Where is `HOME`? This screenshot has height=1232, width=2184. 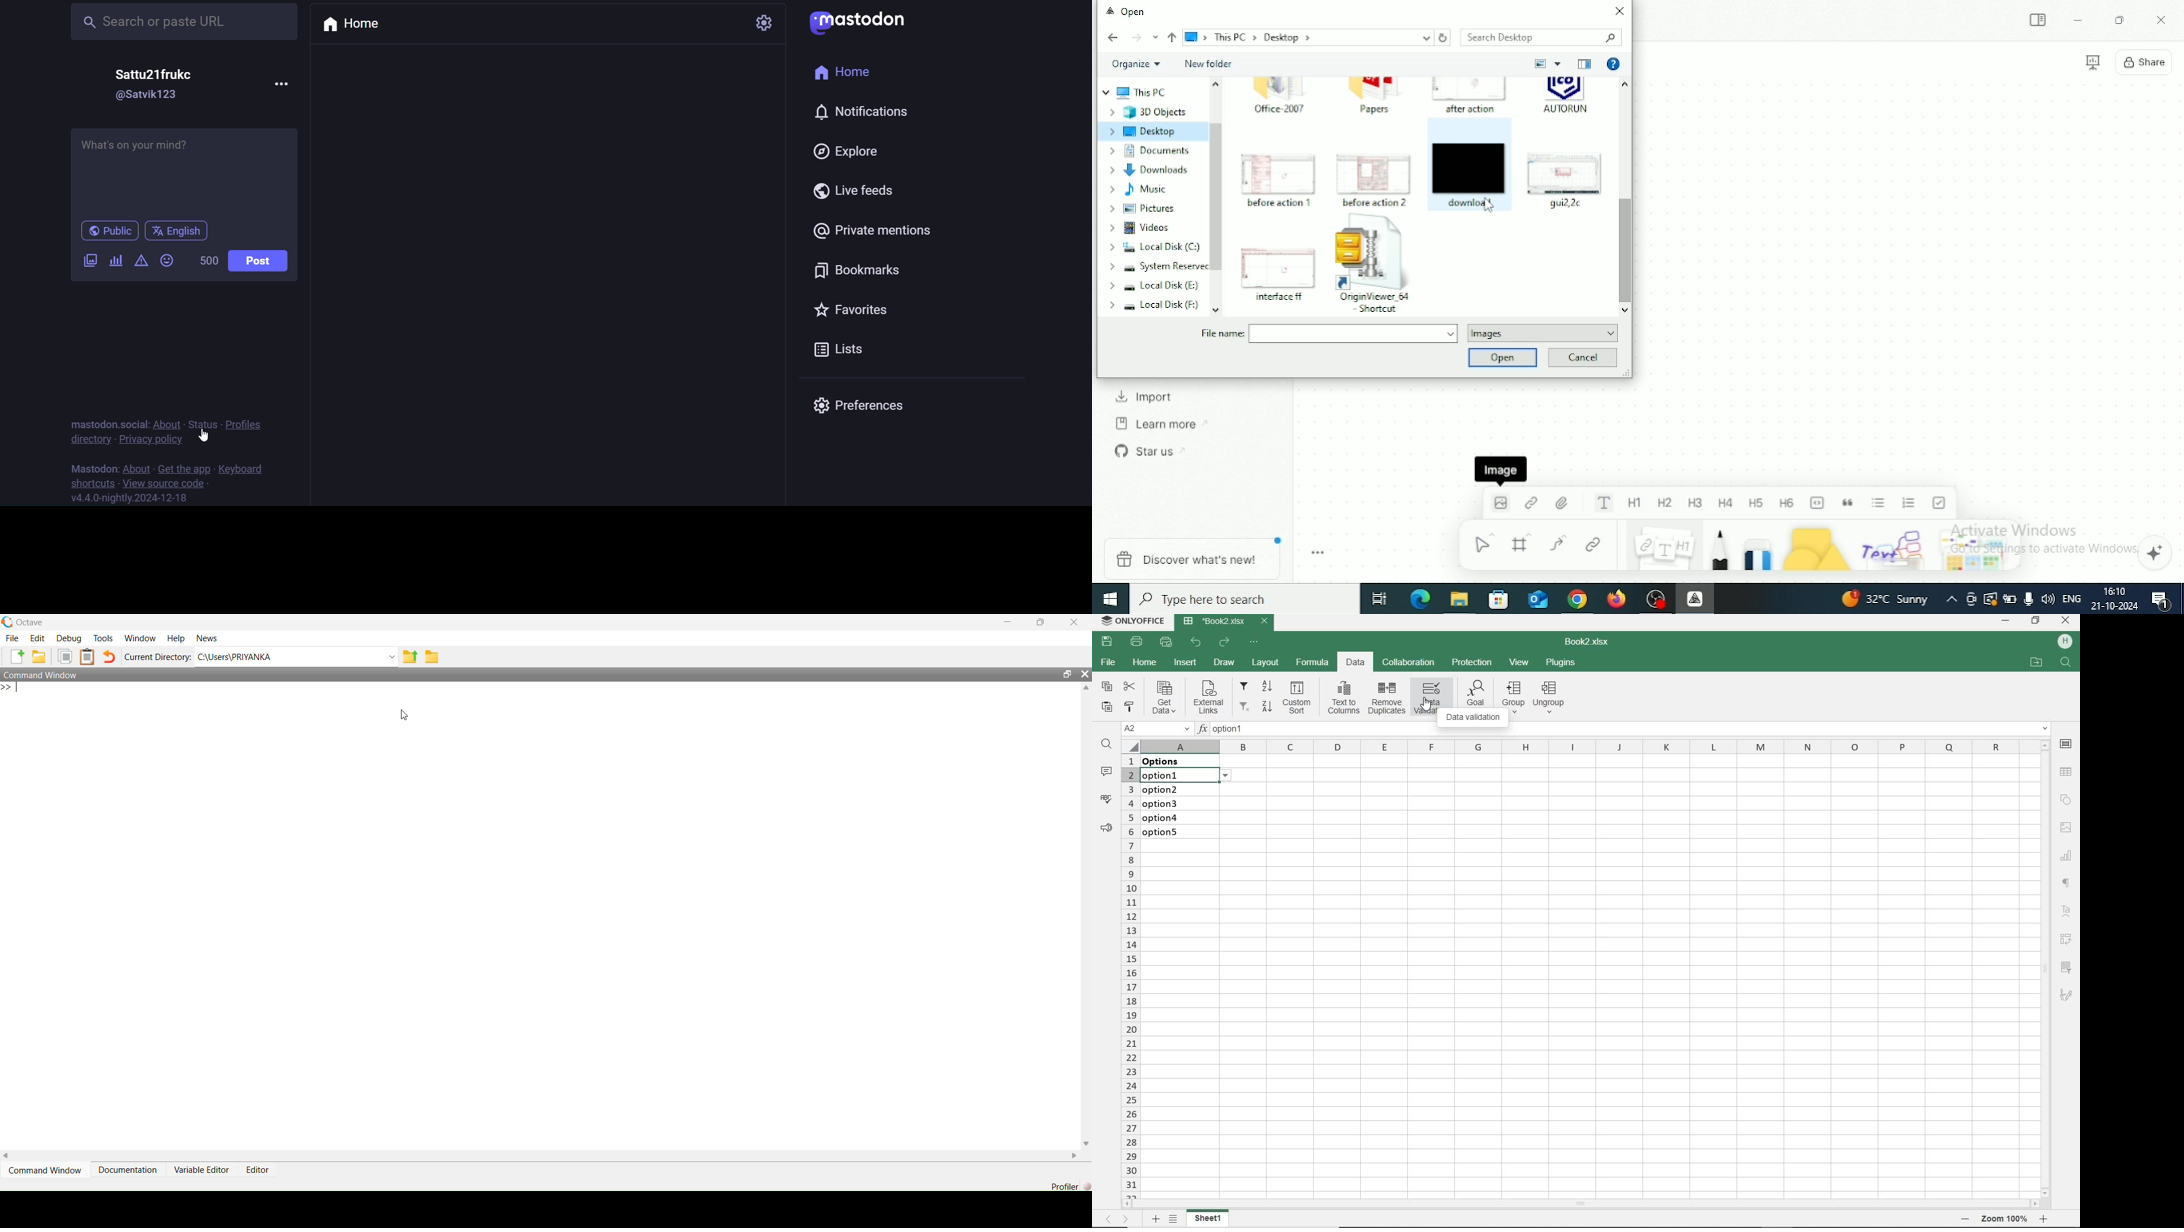
HOME is located at coordinates (1144, 665).